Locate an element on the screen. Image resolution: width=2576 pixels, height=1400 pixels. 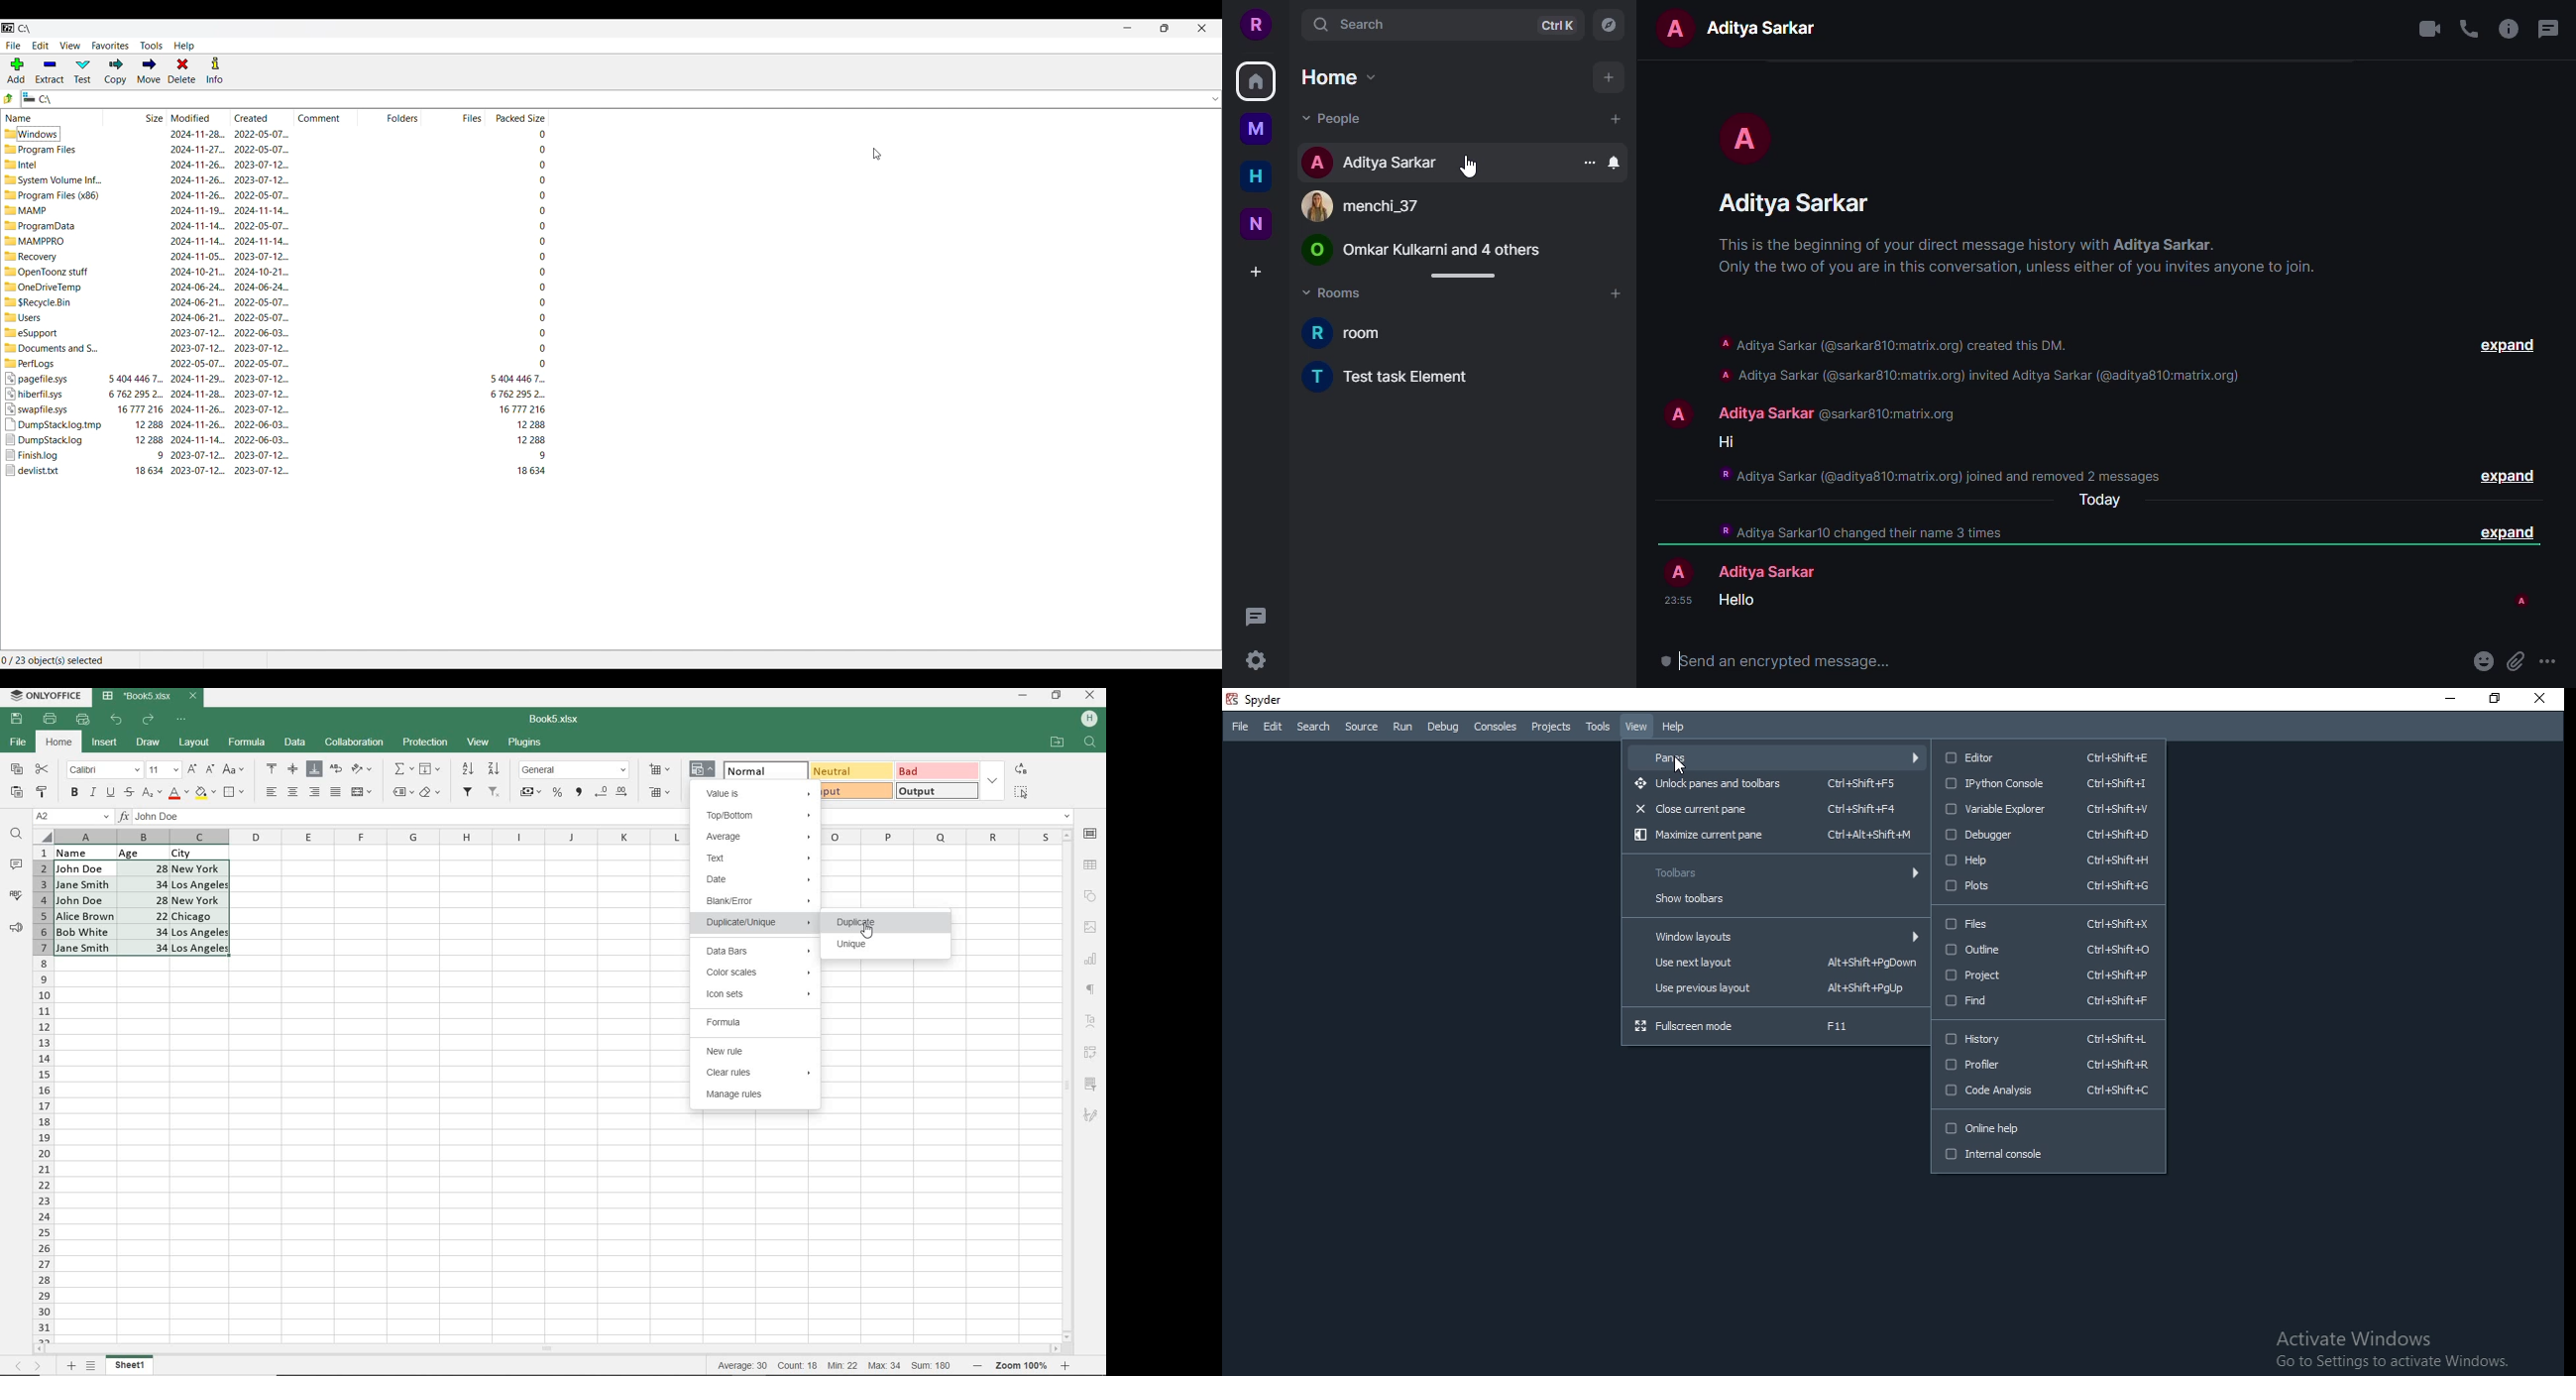
voice call is located at coordinates (2473, 28).